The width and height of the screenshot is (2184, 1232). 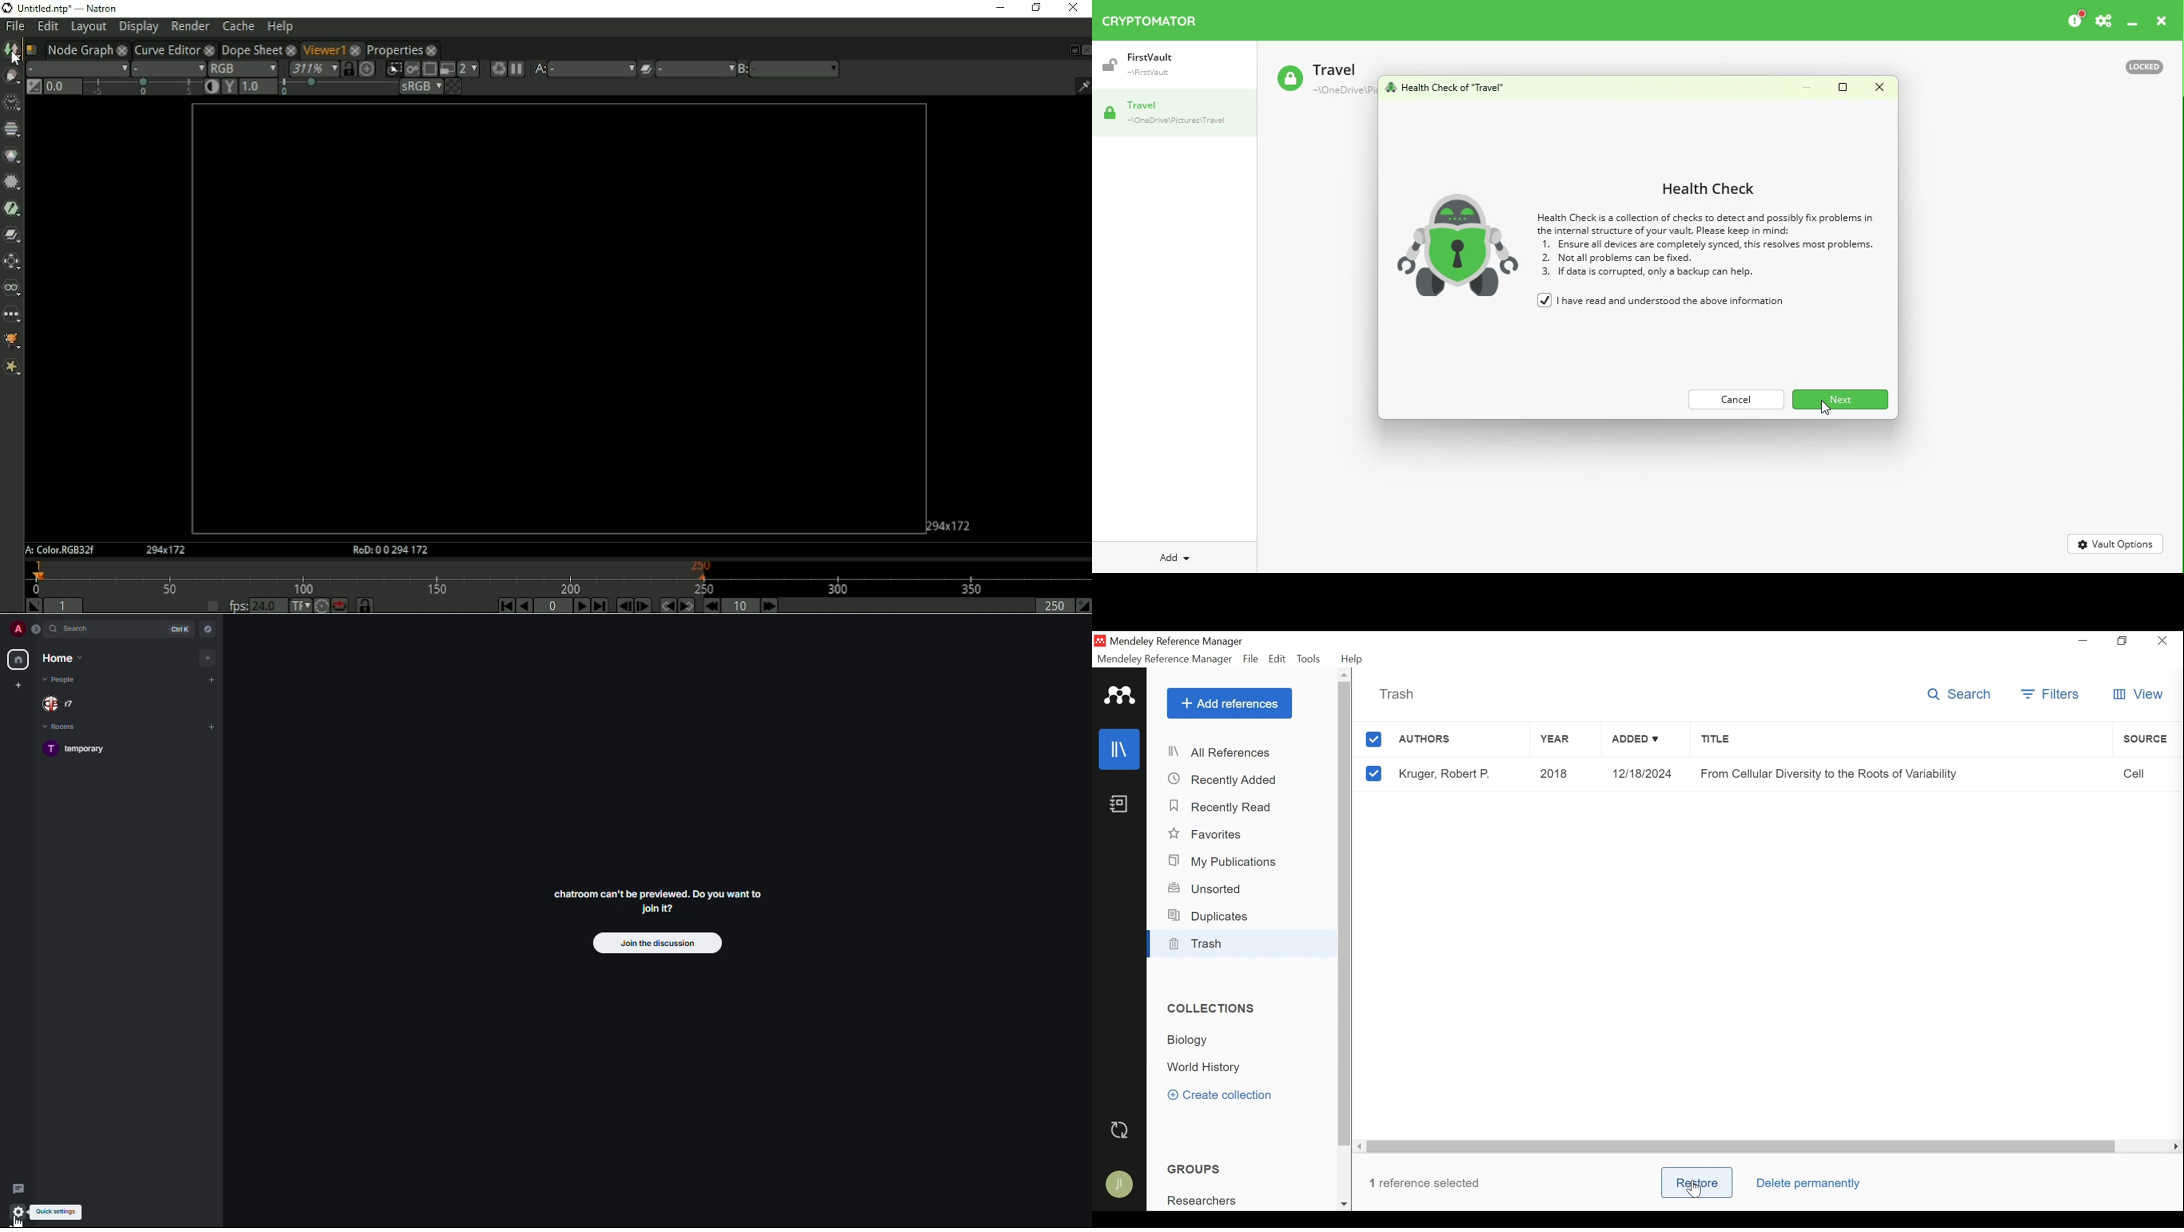 I want to click on Source, so click(x=2148, y=740).